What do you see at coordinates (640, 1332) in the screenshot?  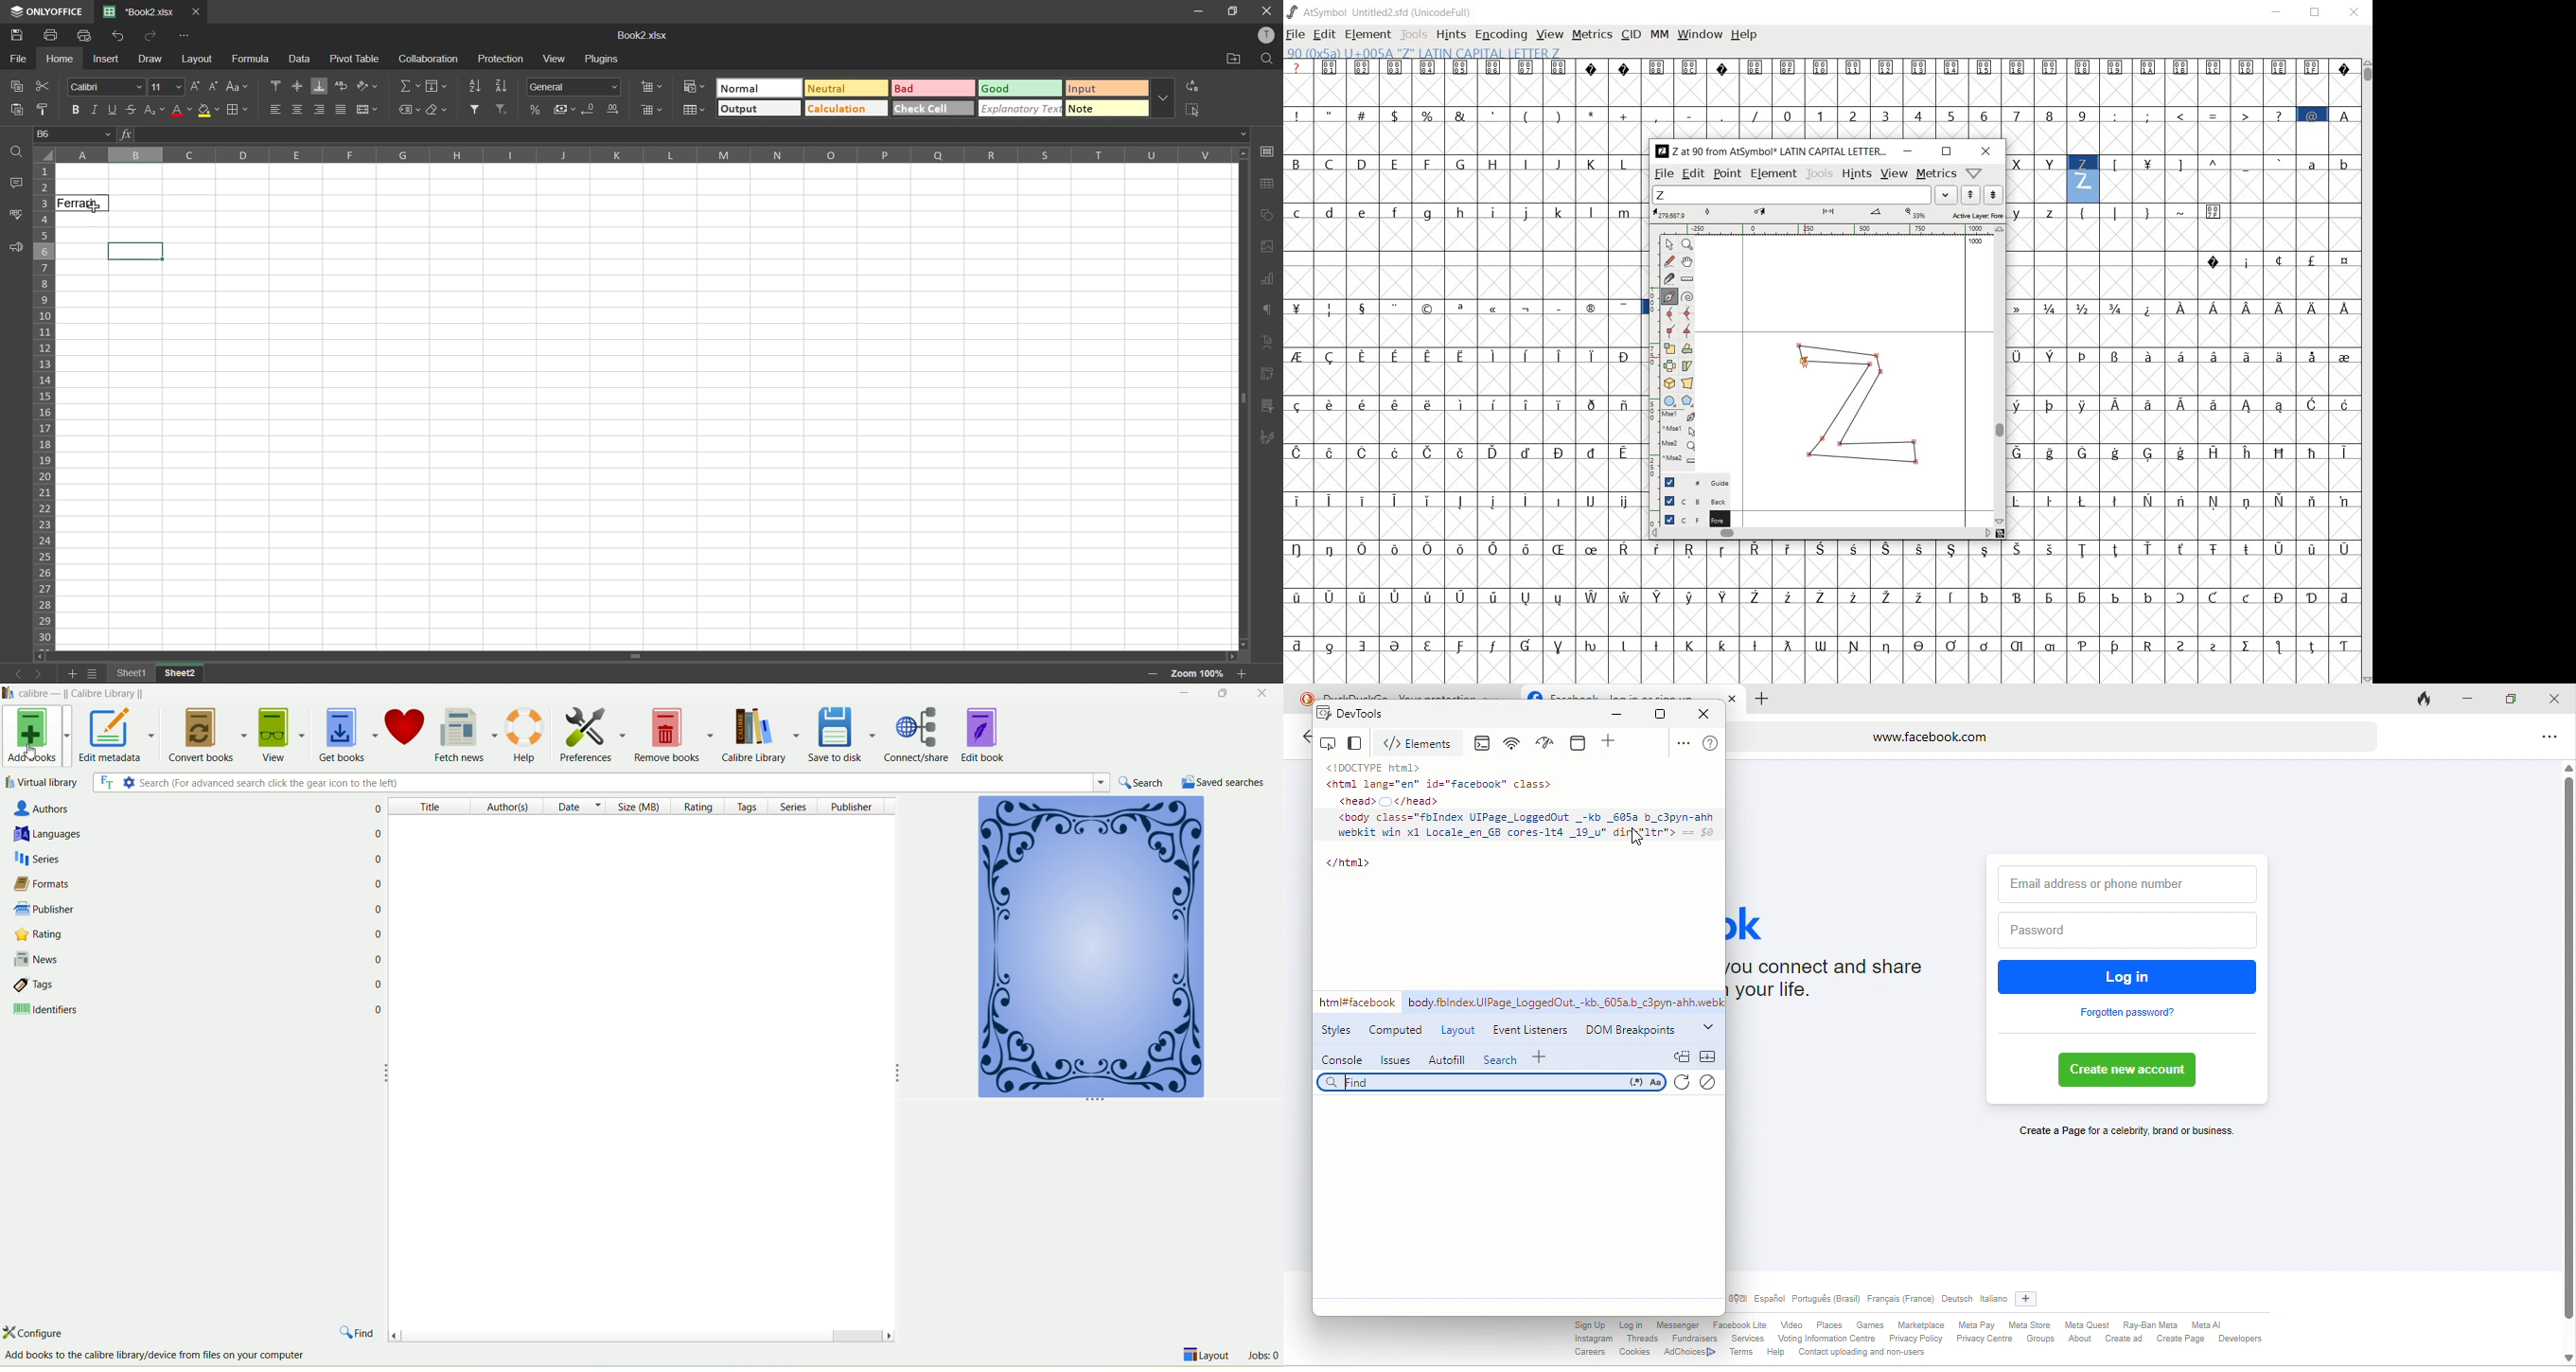 I see `horizontal scroll bar` at bounding box center [640, 1332].